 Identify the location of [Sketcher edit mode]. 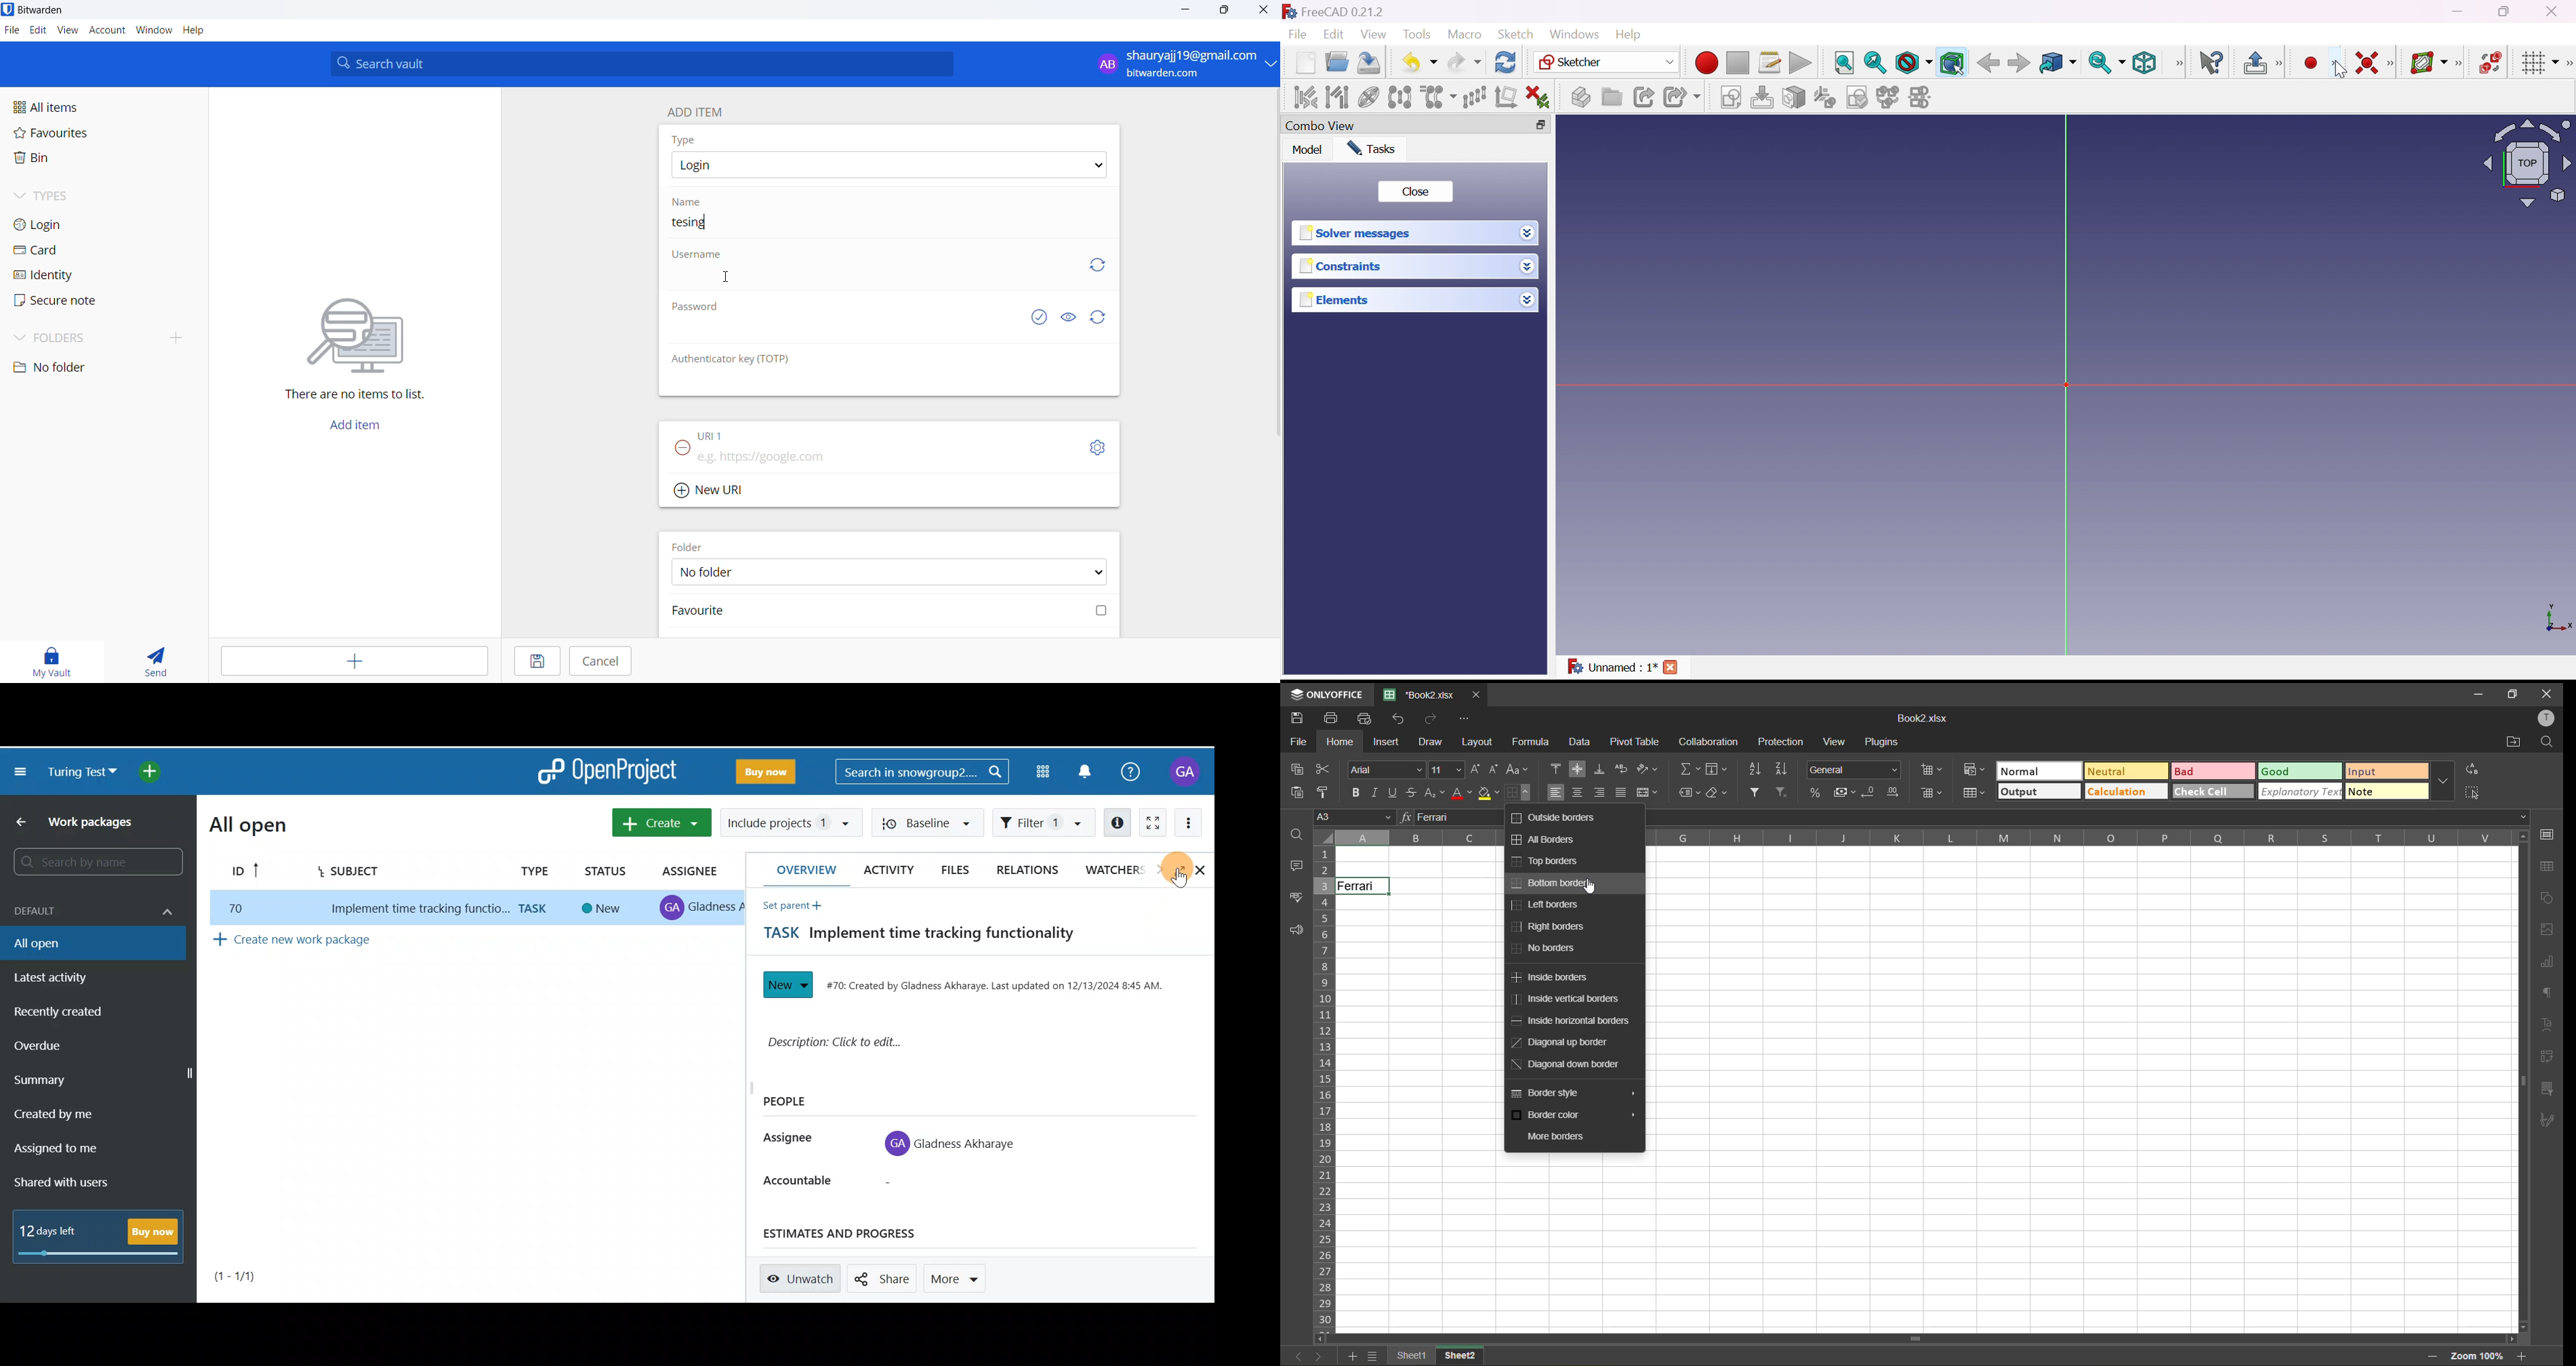
(2281, 62).